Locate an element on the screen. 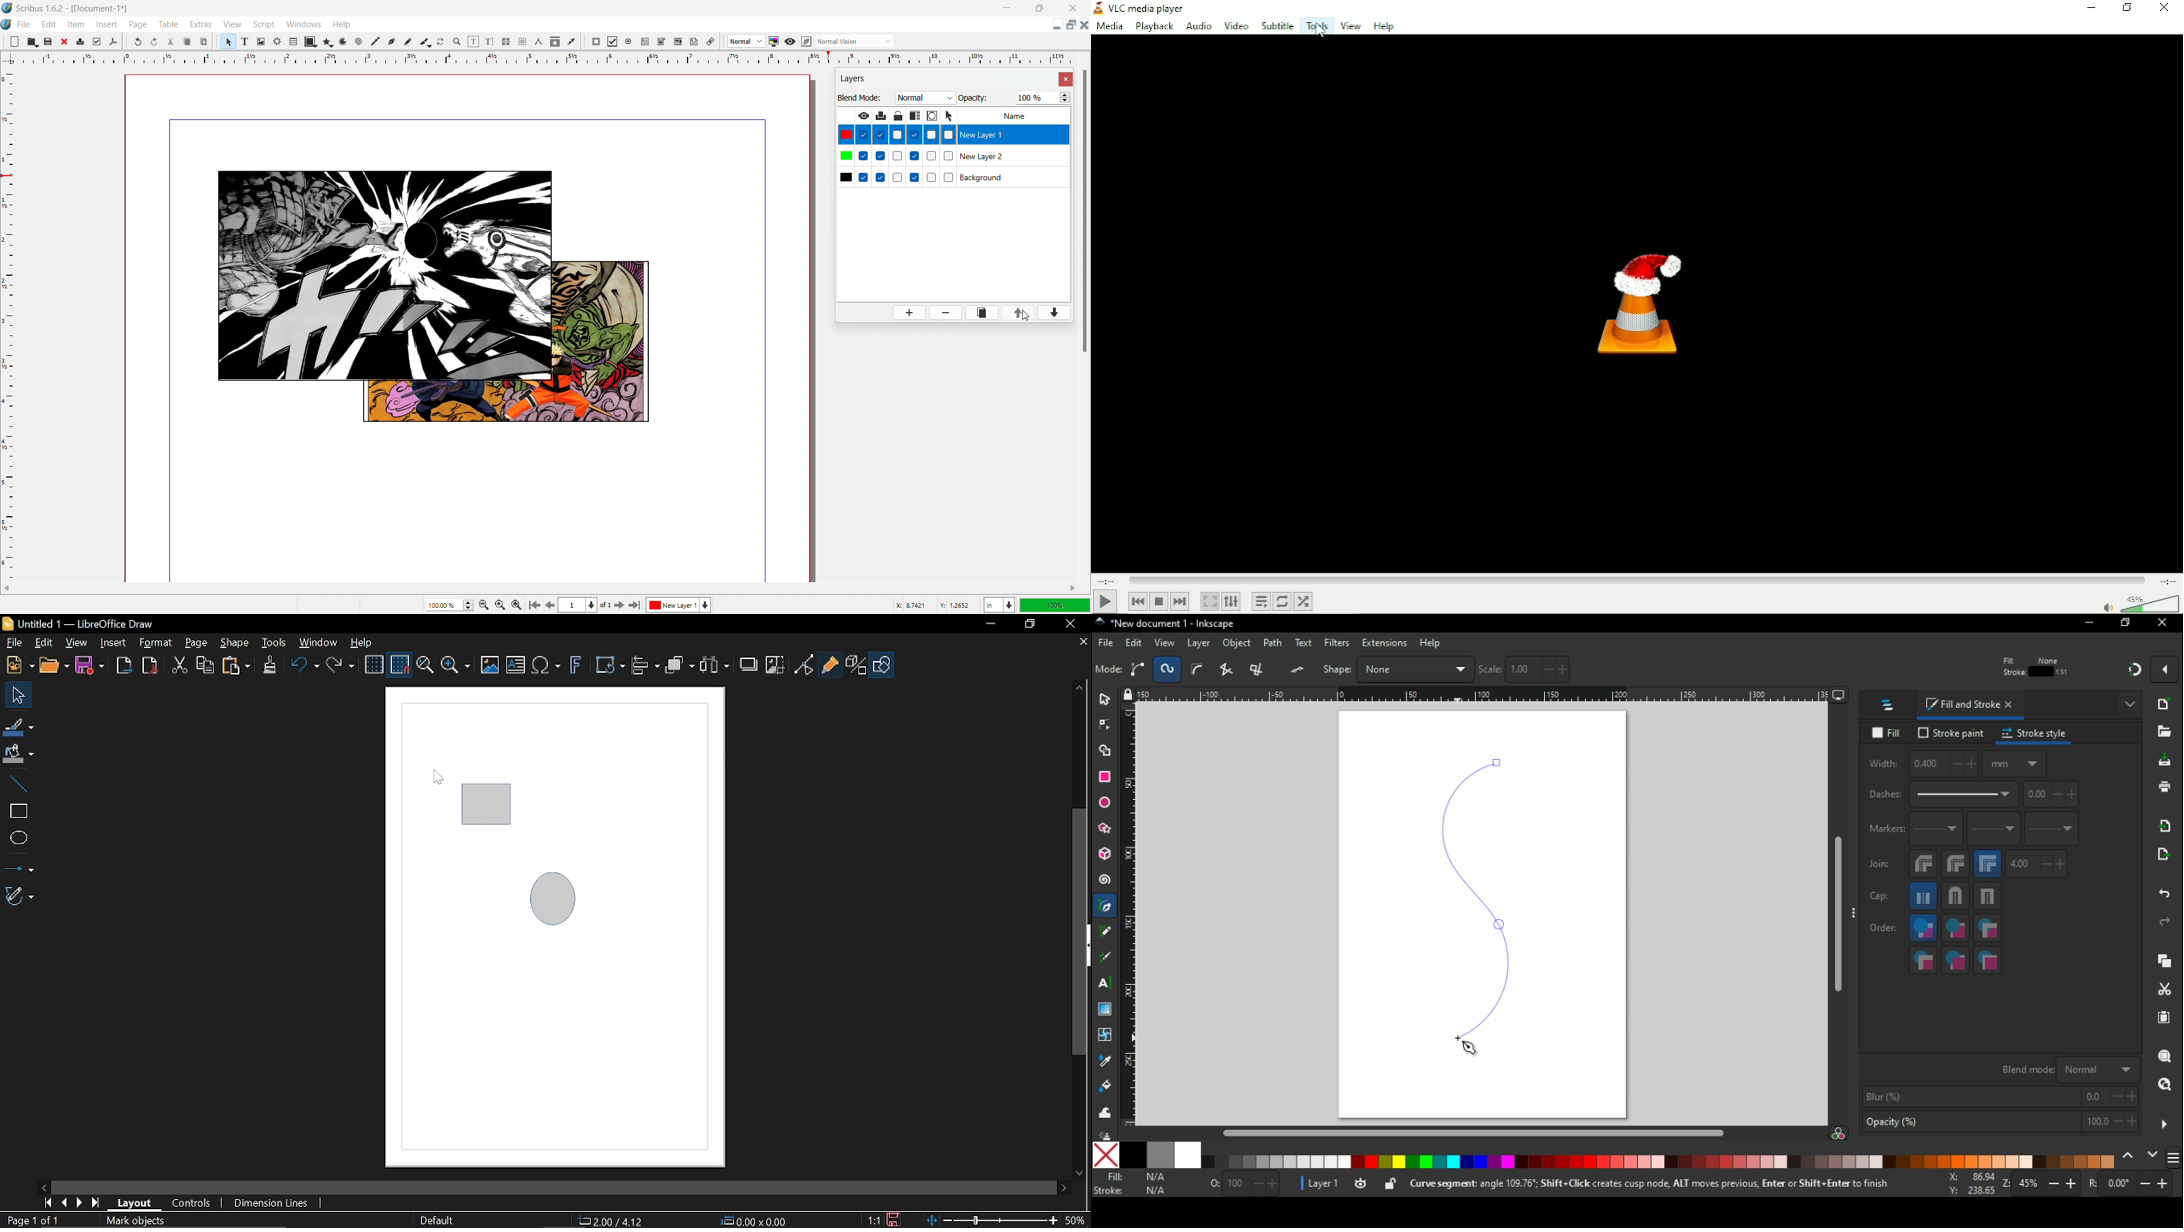 This screenshot has height=1232, width=2184. line is located at coordinates (376, 41).